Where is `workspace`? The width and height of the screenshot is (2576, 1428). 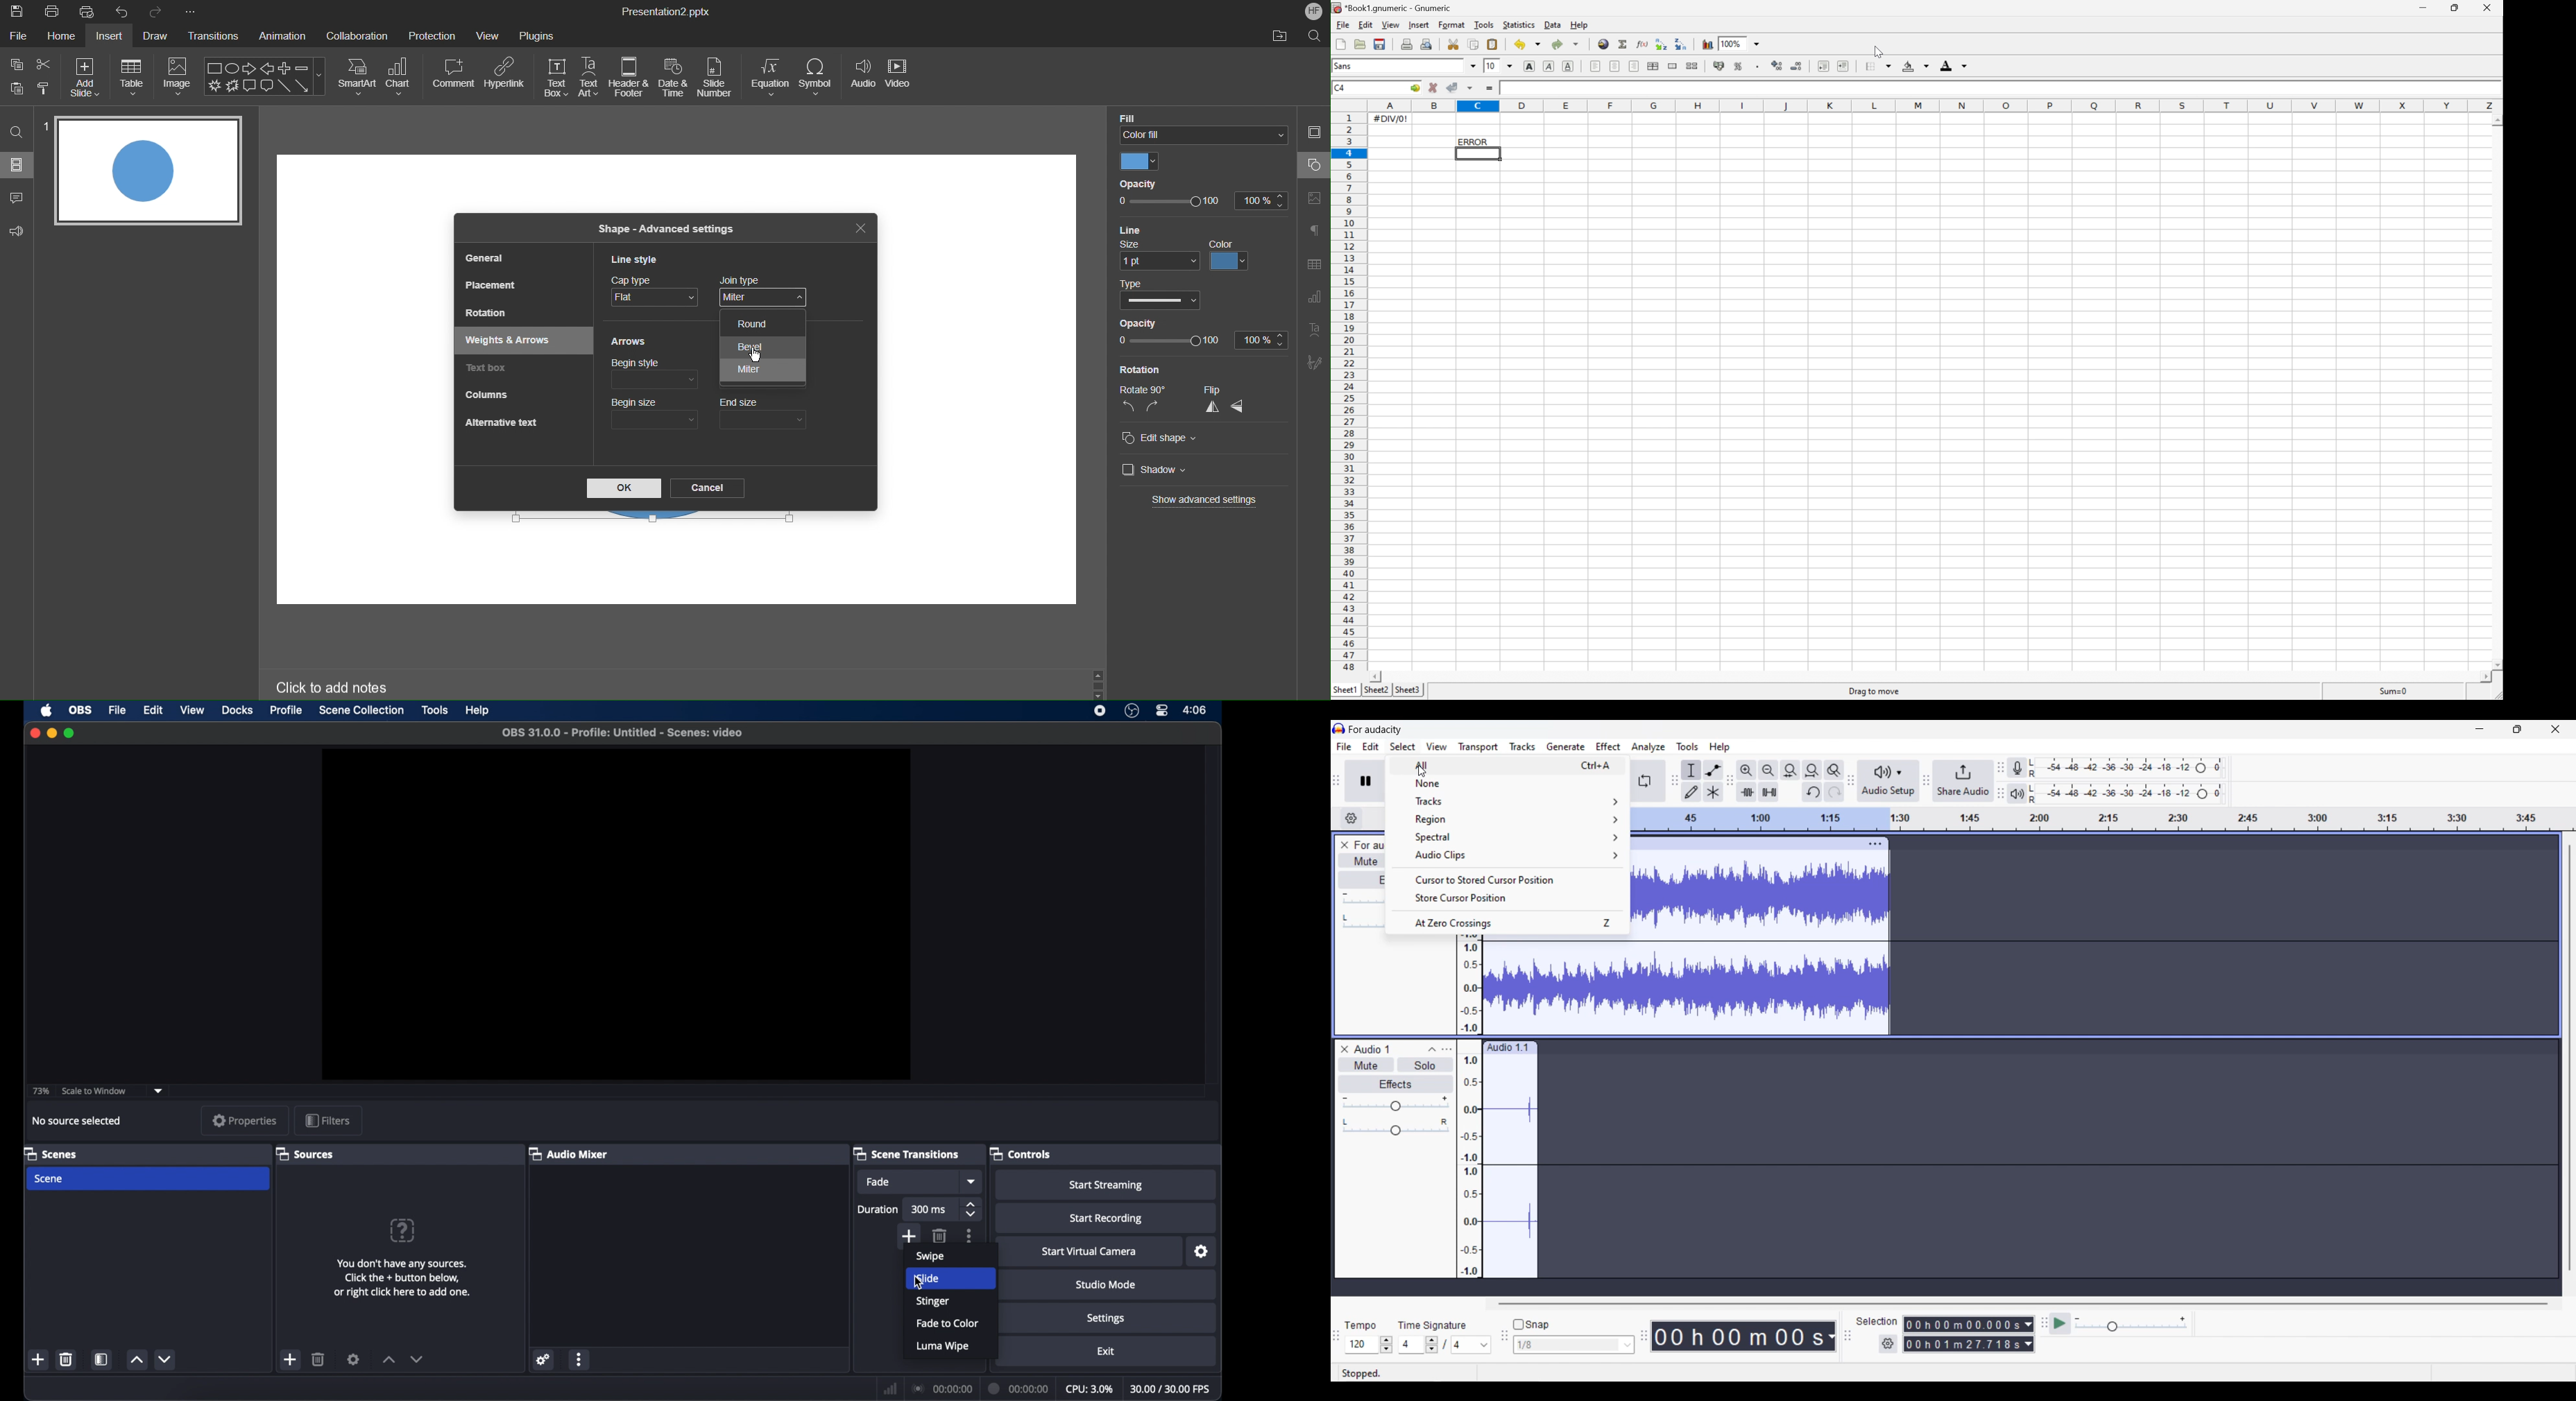
workspace is located at coordinates (665, 182).